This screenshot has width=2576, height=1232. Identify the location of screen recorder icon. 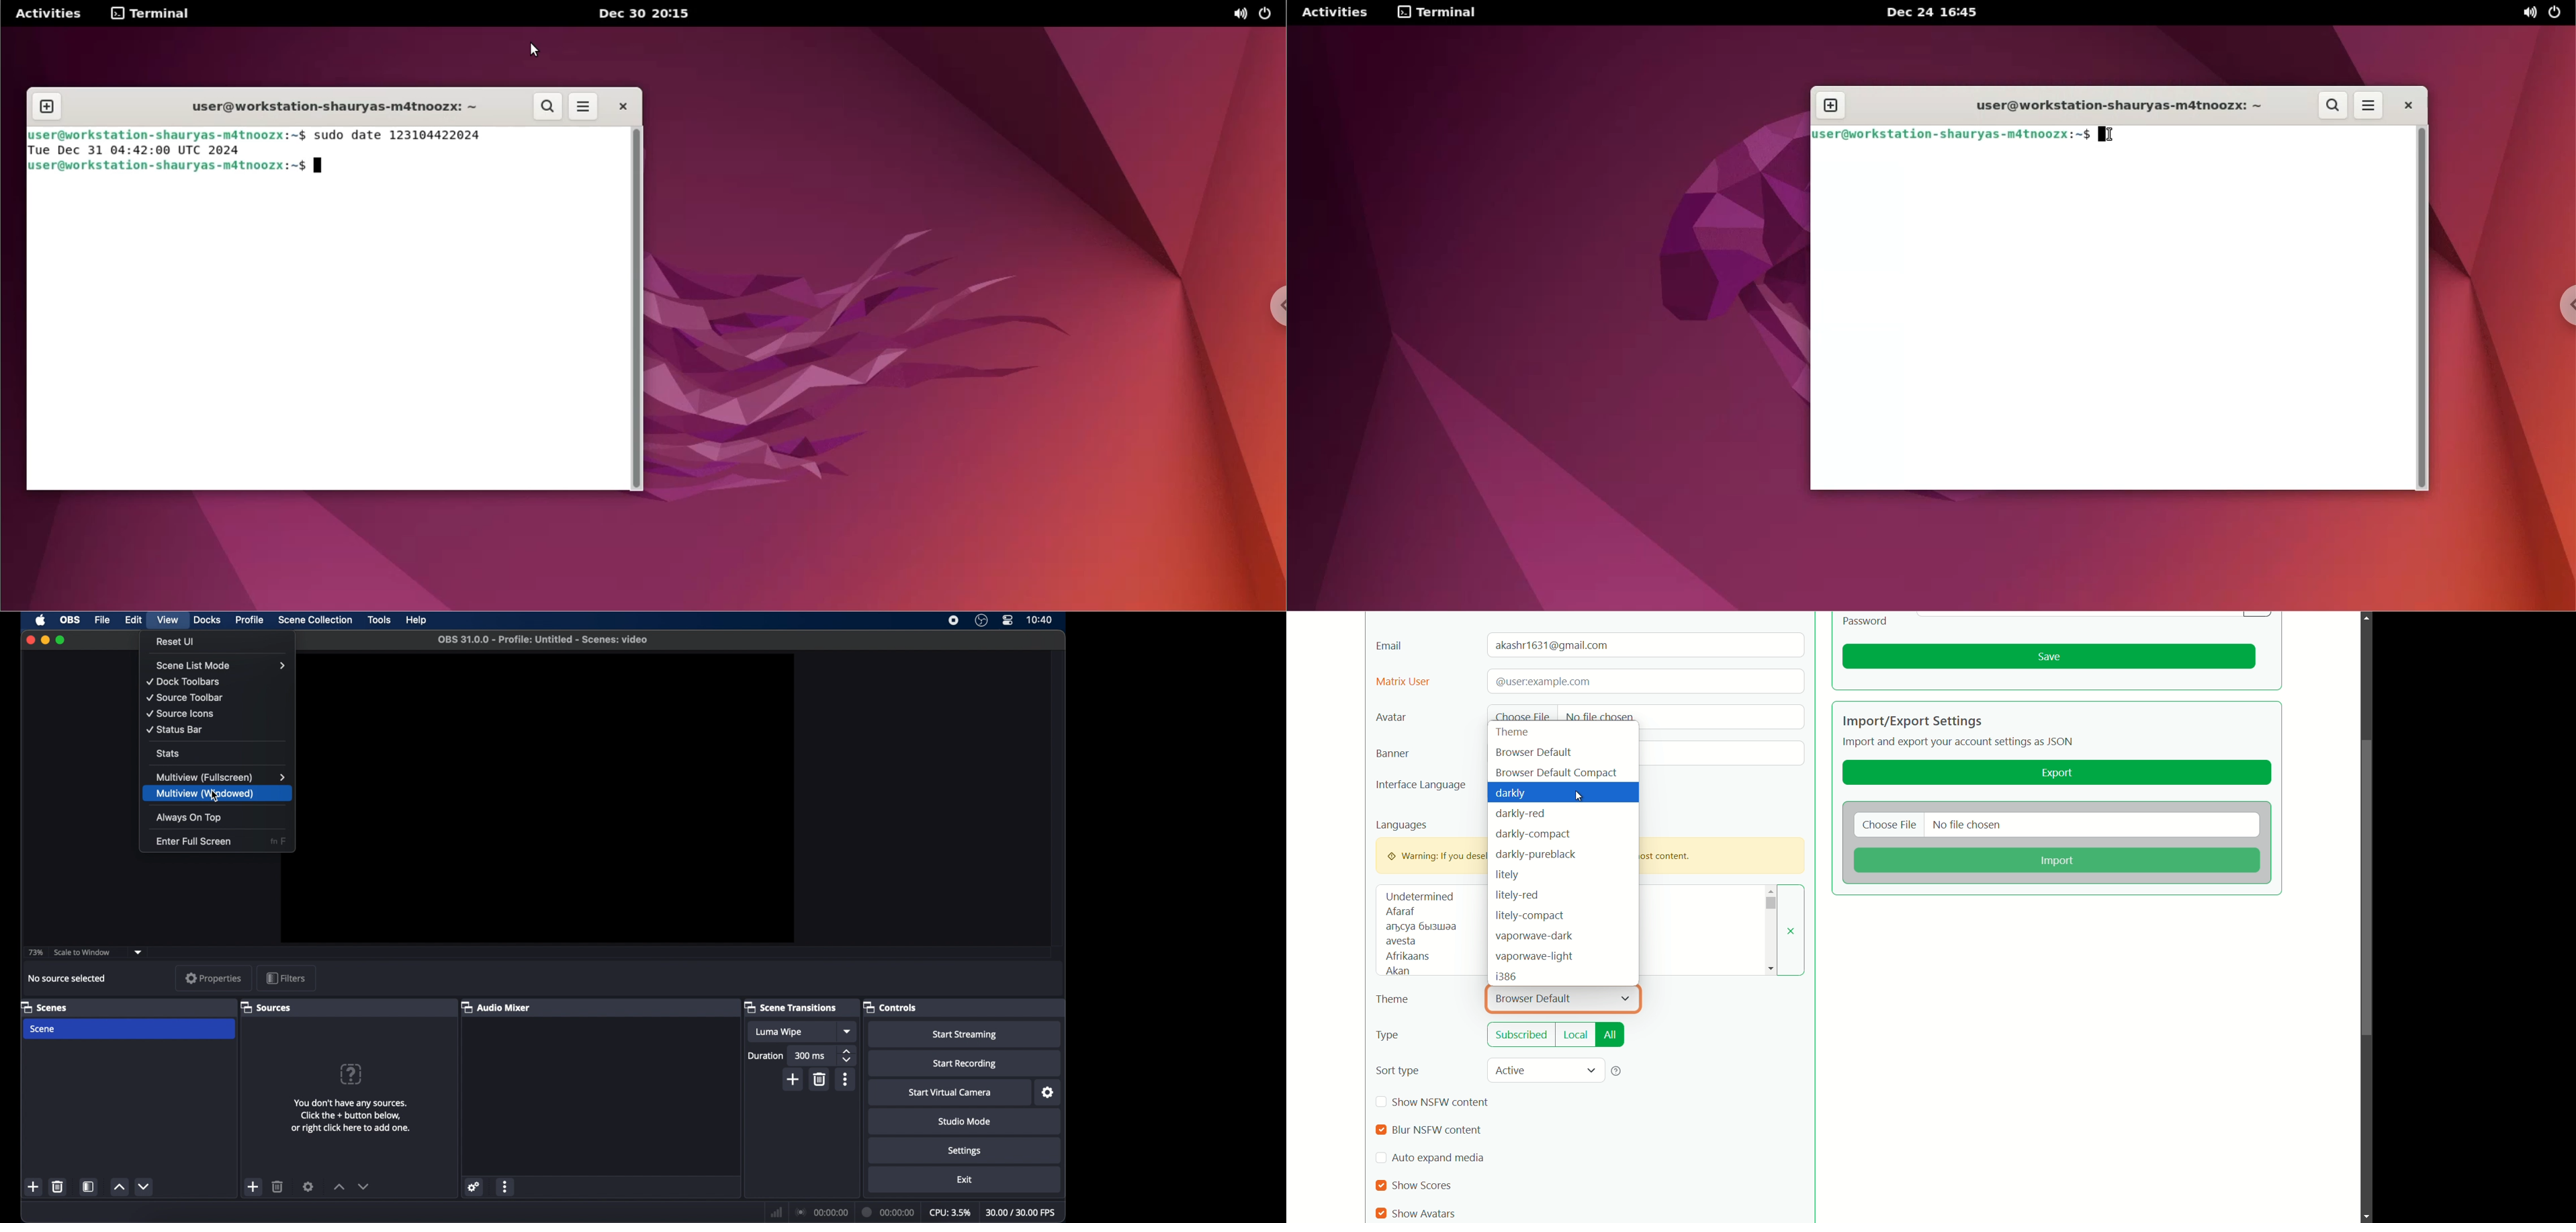
(953, 620).